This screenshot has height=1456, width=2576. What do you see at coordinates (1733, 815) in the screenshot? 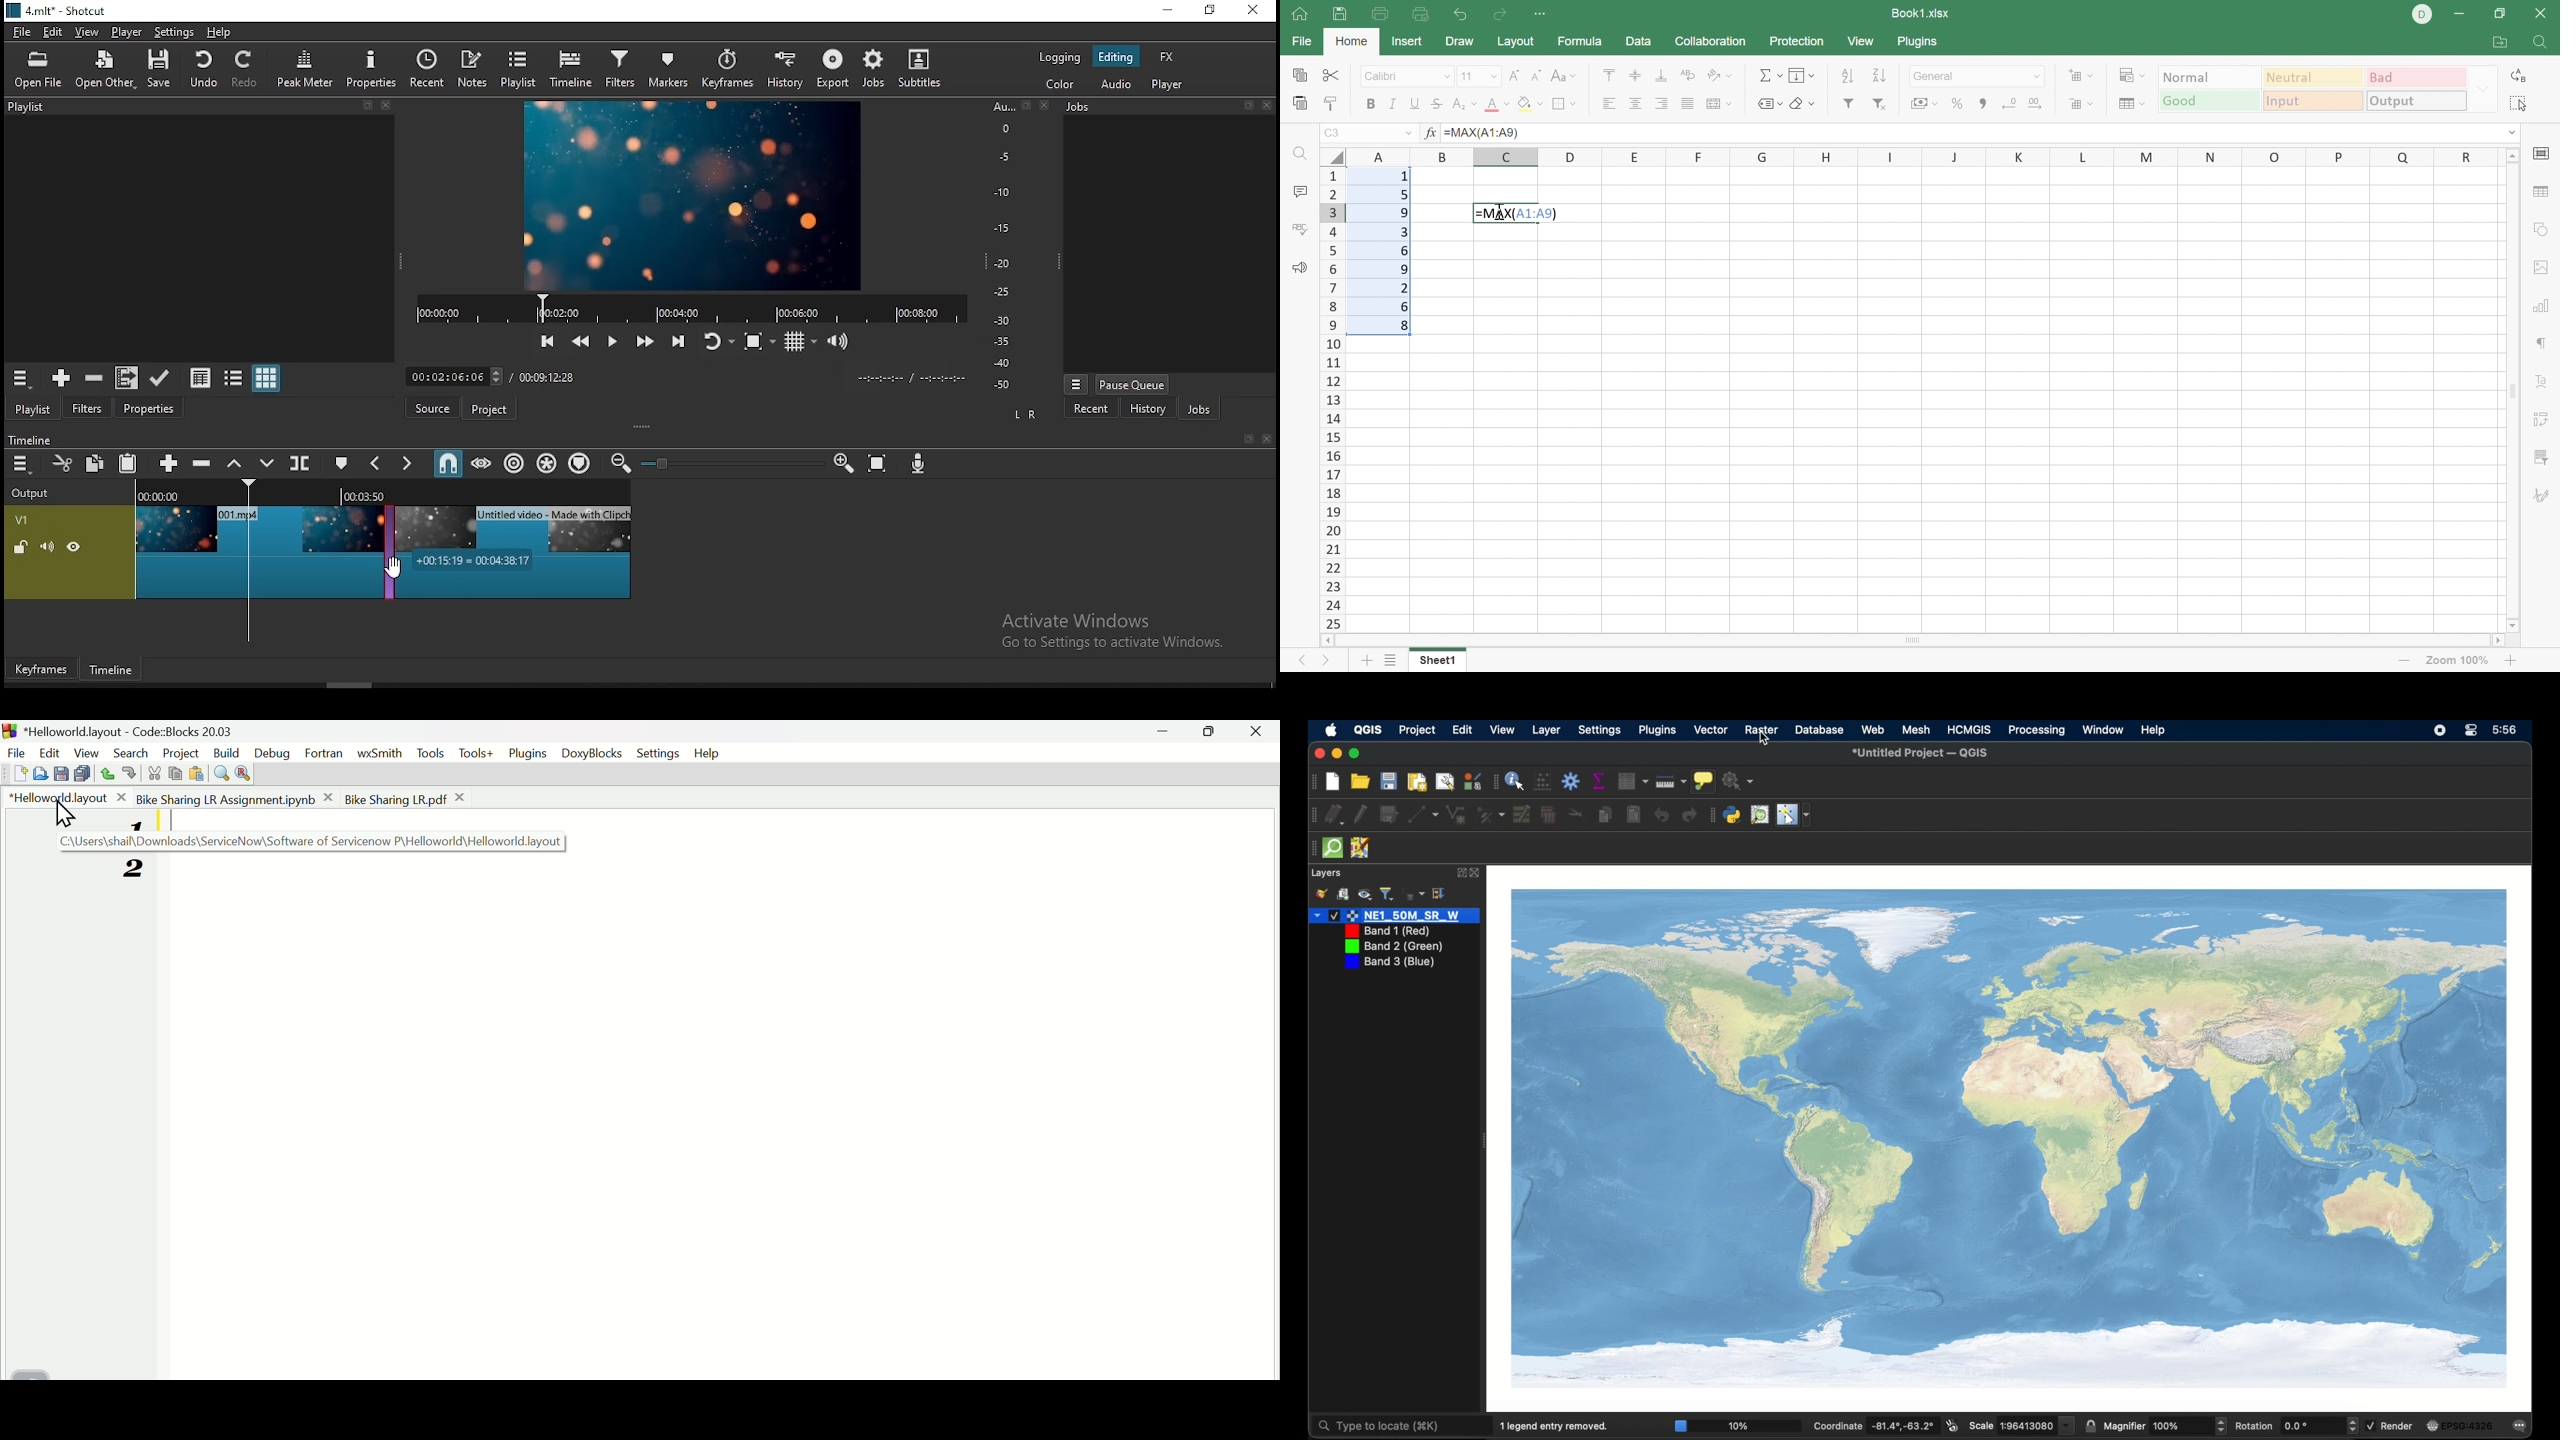
I see `python console` at bounding box center [1733, 815].